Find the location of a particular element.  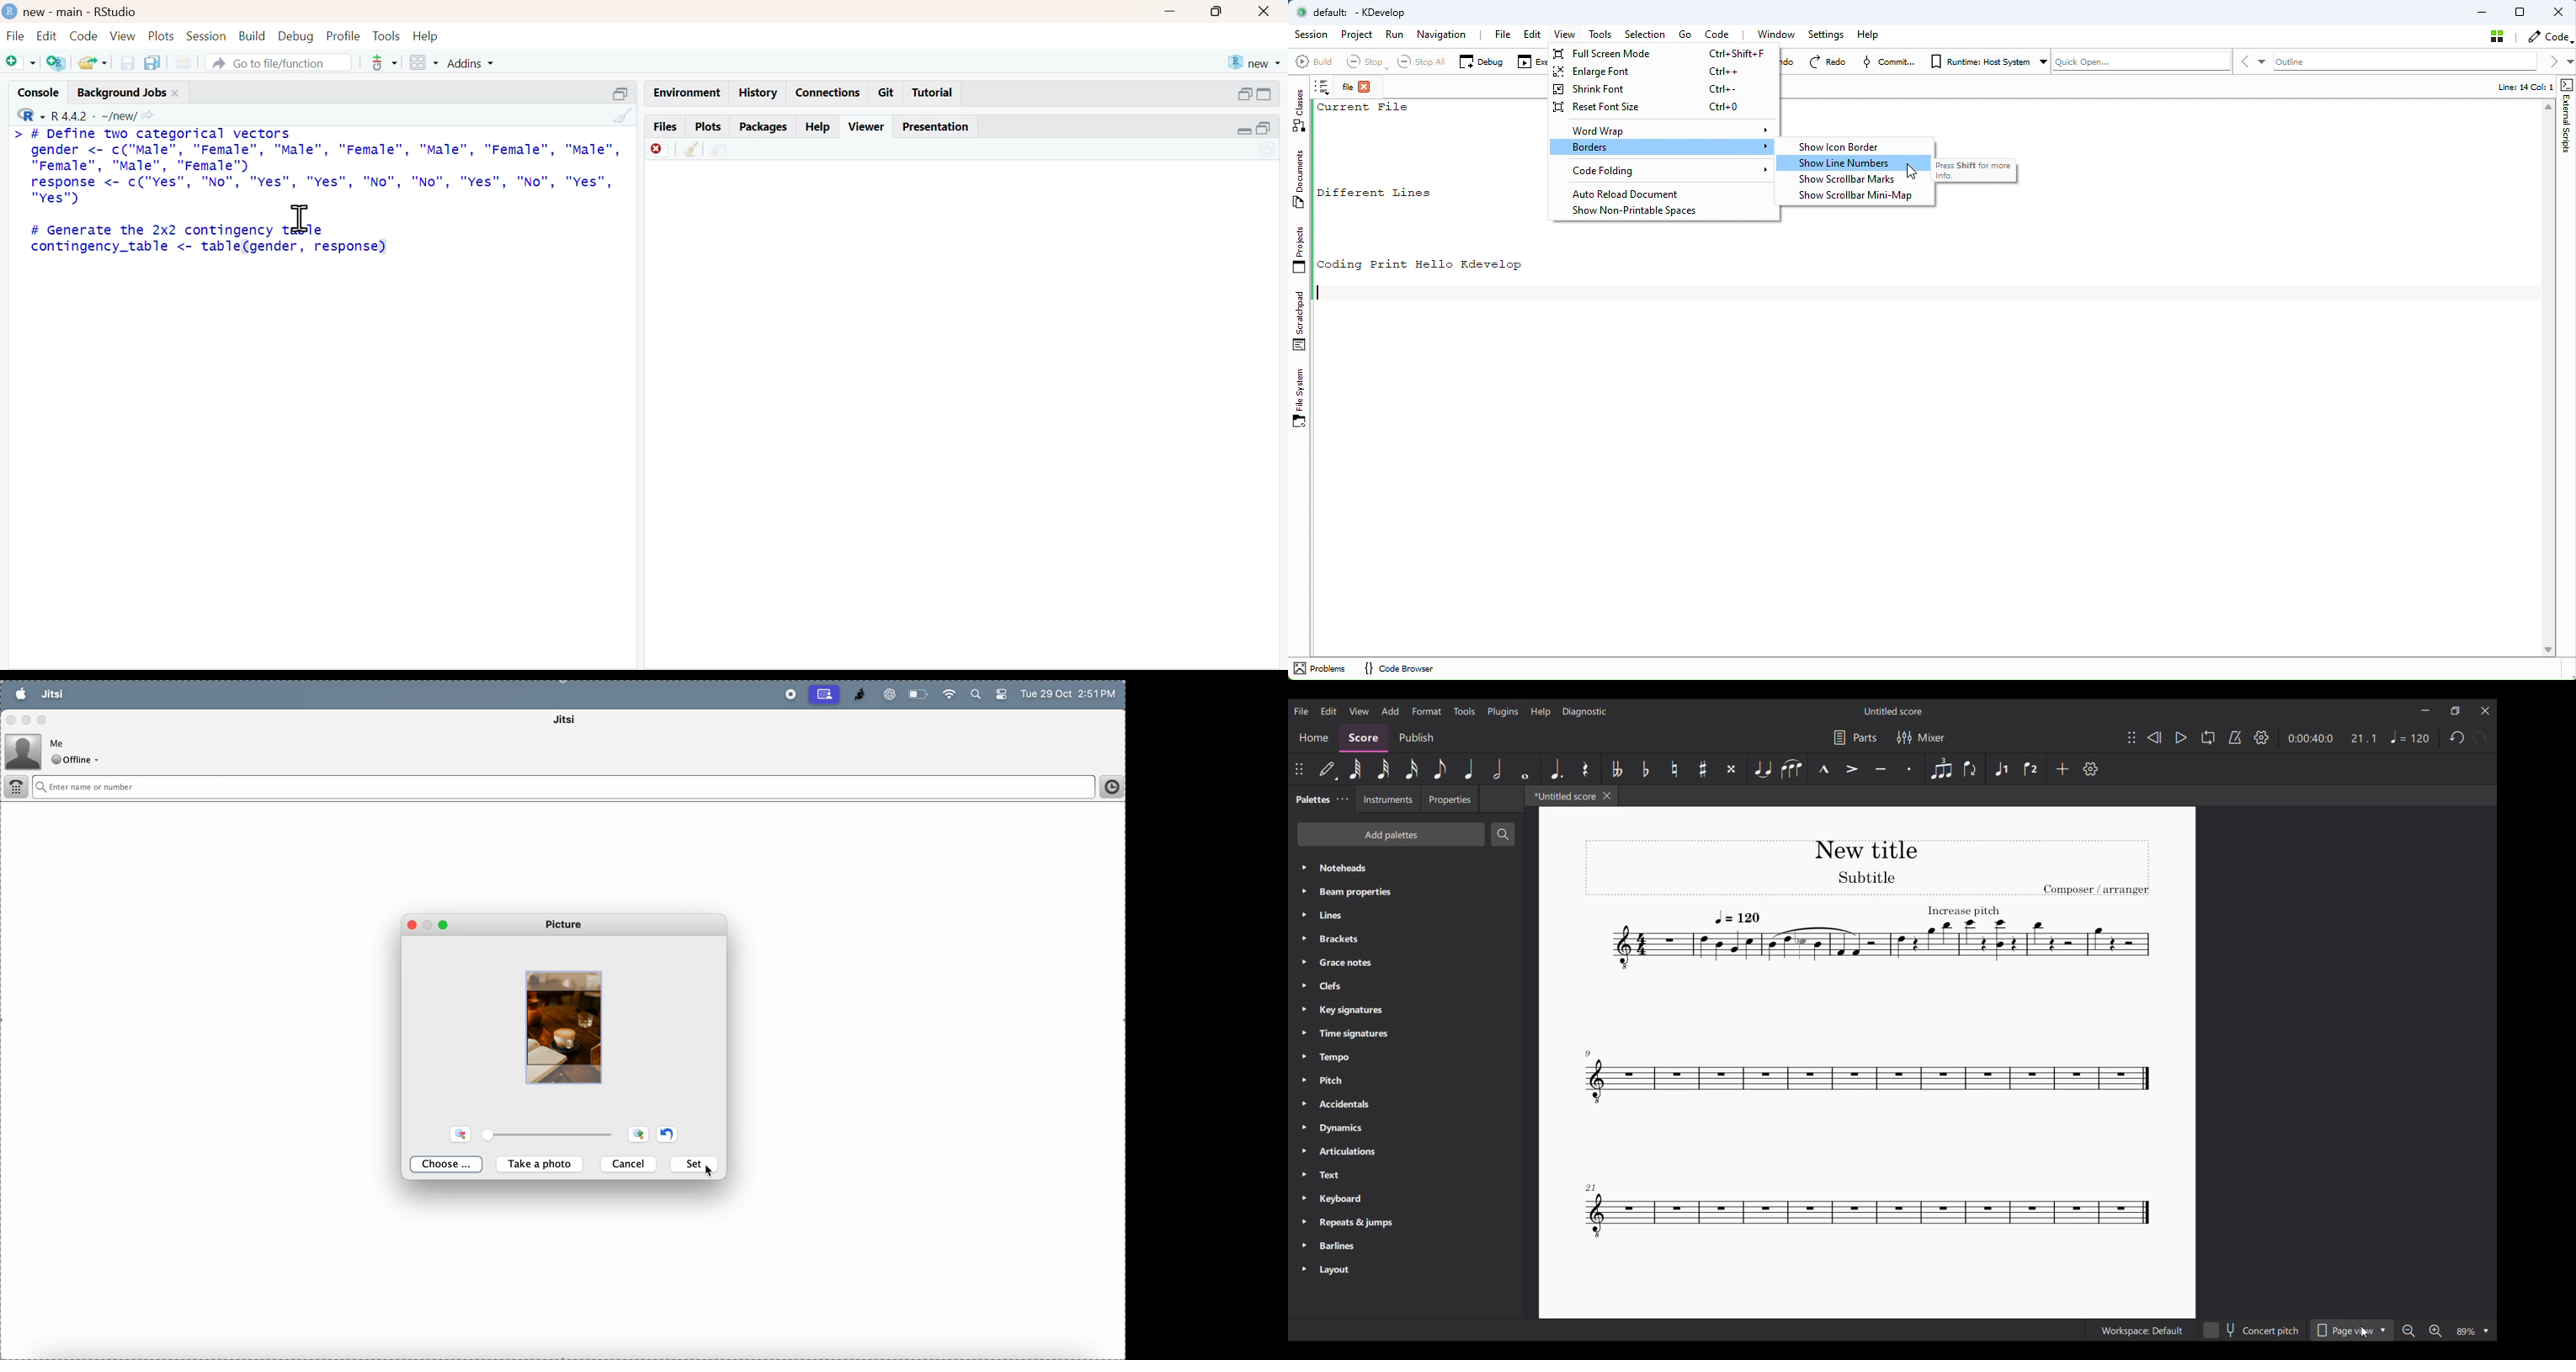

Layout is located at coordinates (1406, 1270).